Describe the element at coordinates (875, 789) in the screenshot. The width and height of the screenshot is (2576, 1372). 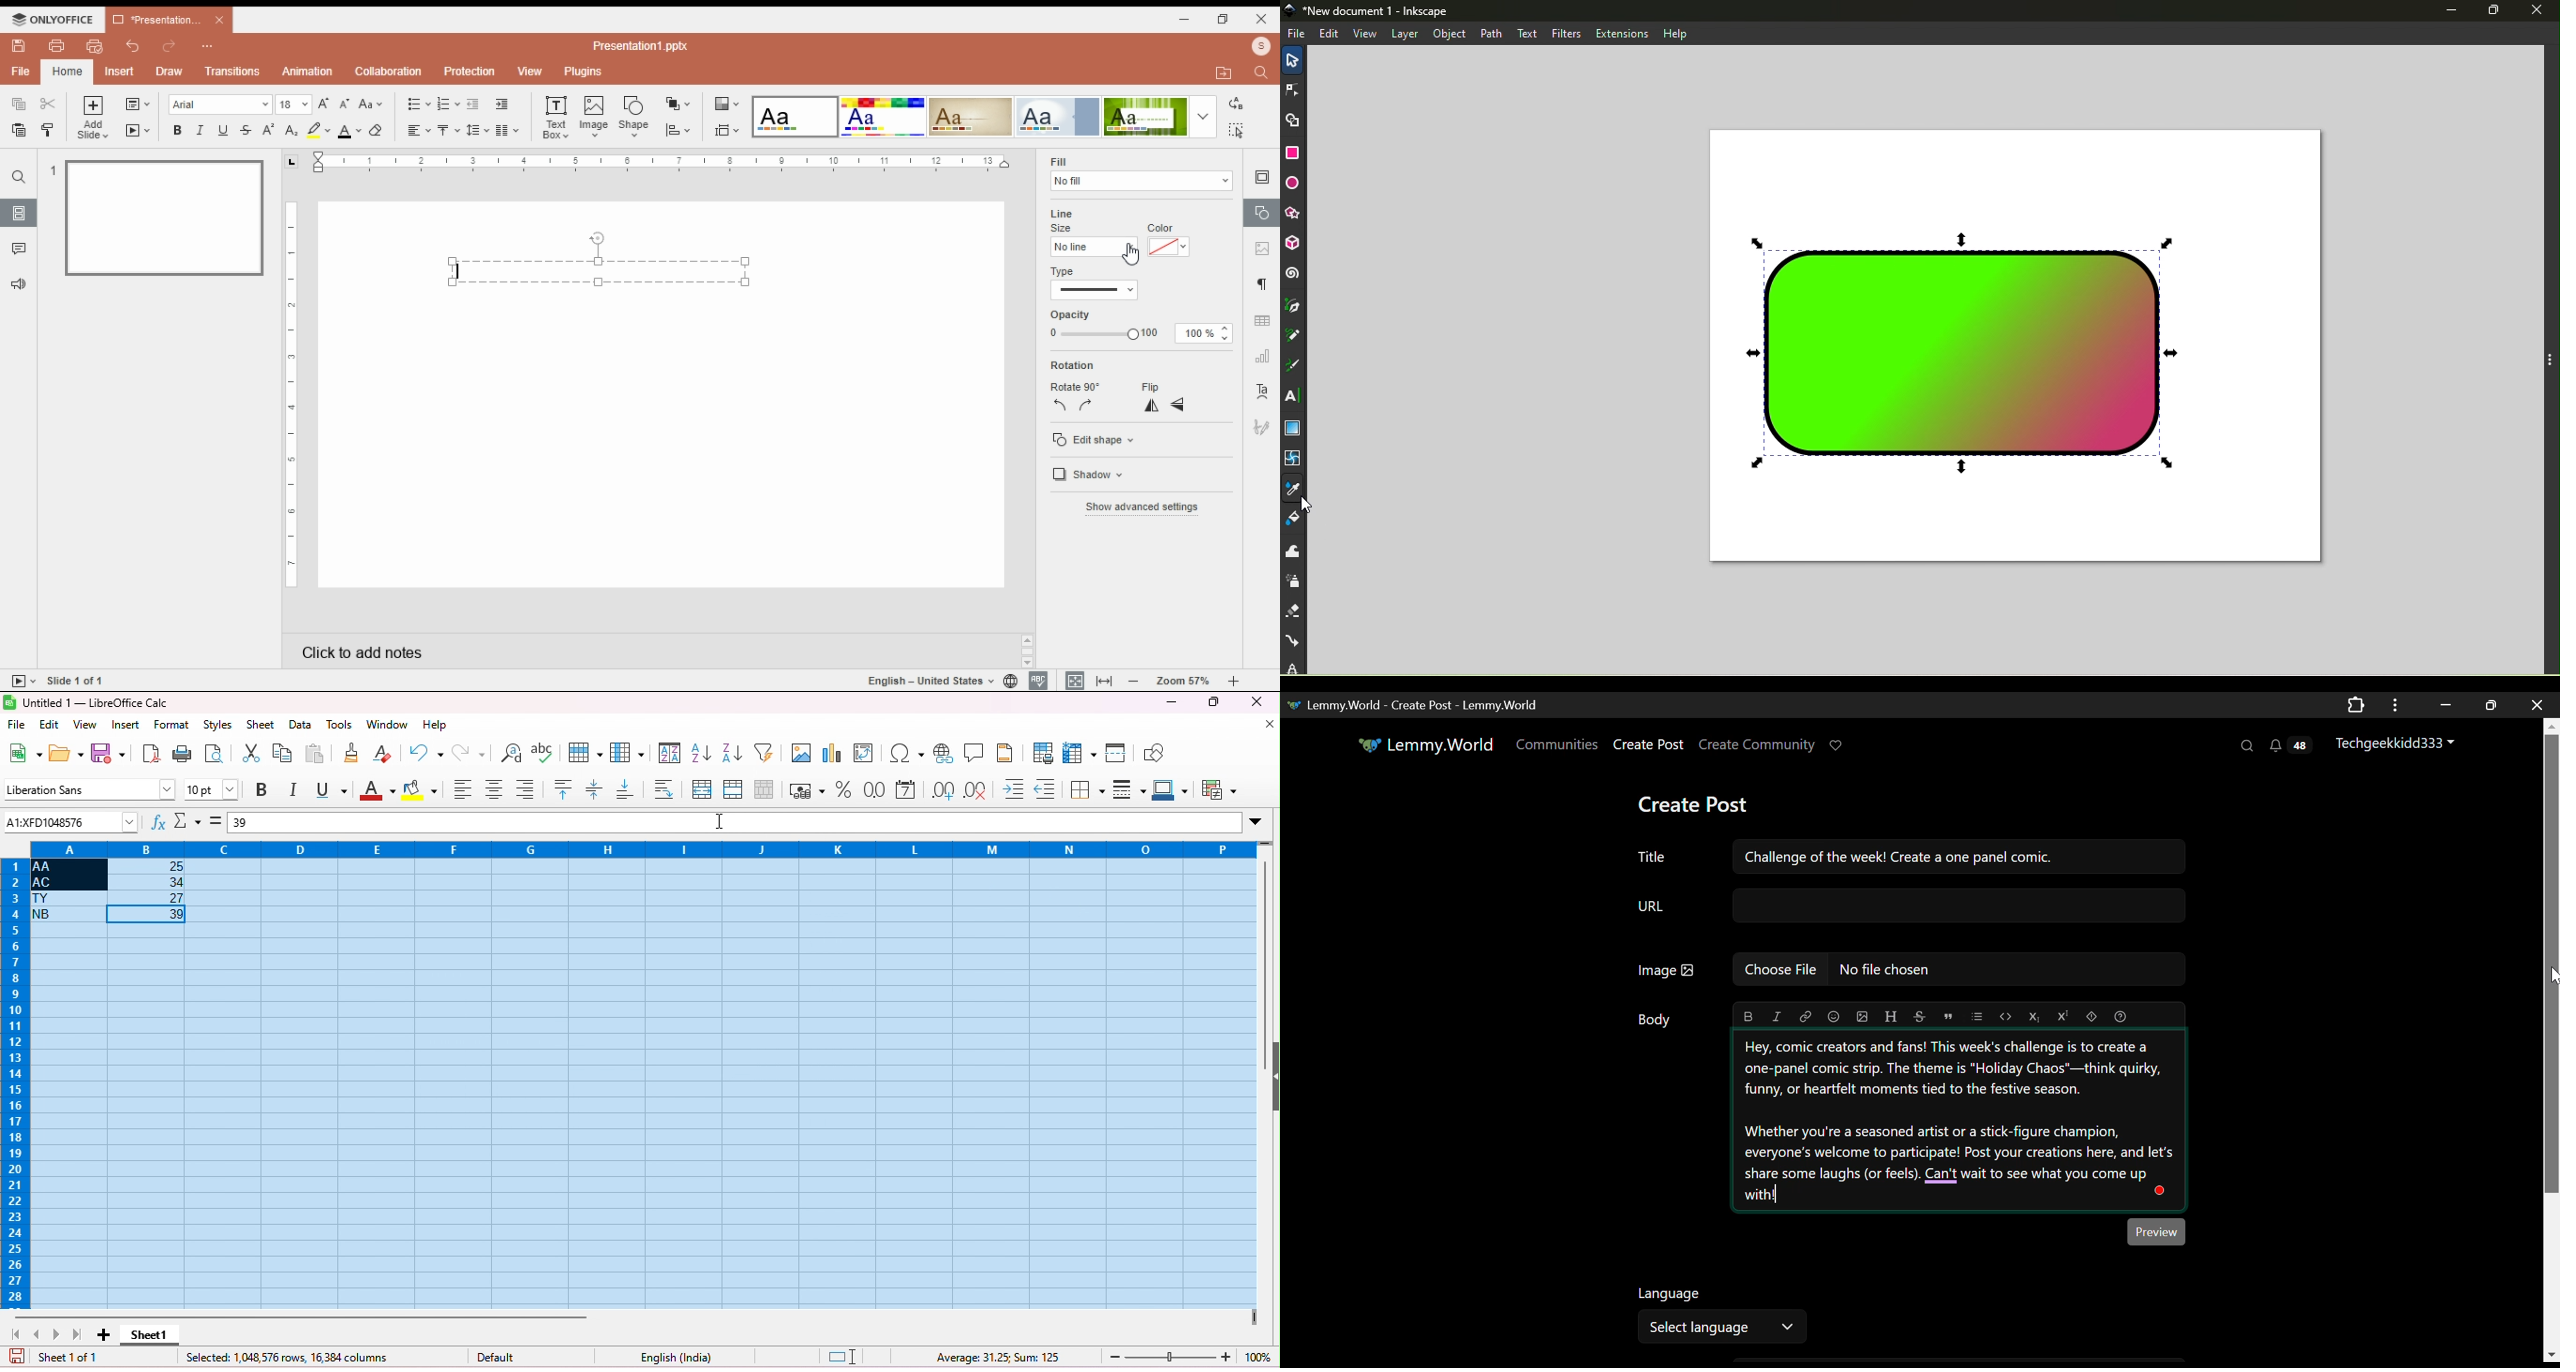
I see `format as number` at that location.